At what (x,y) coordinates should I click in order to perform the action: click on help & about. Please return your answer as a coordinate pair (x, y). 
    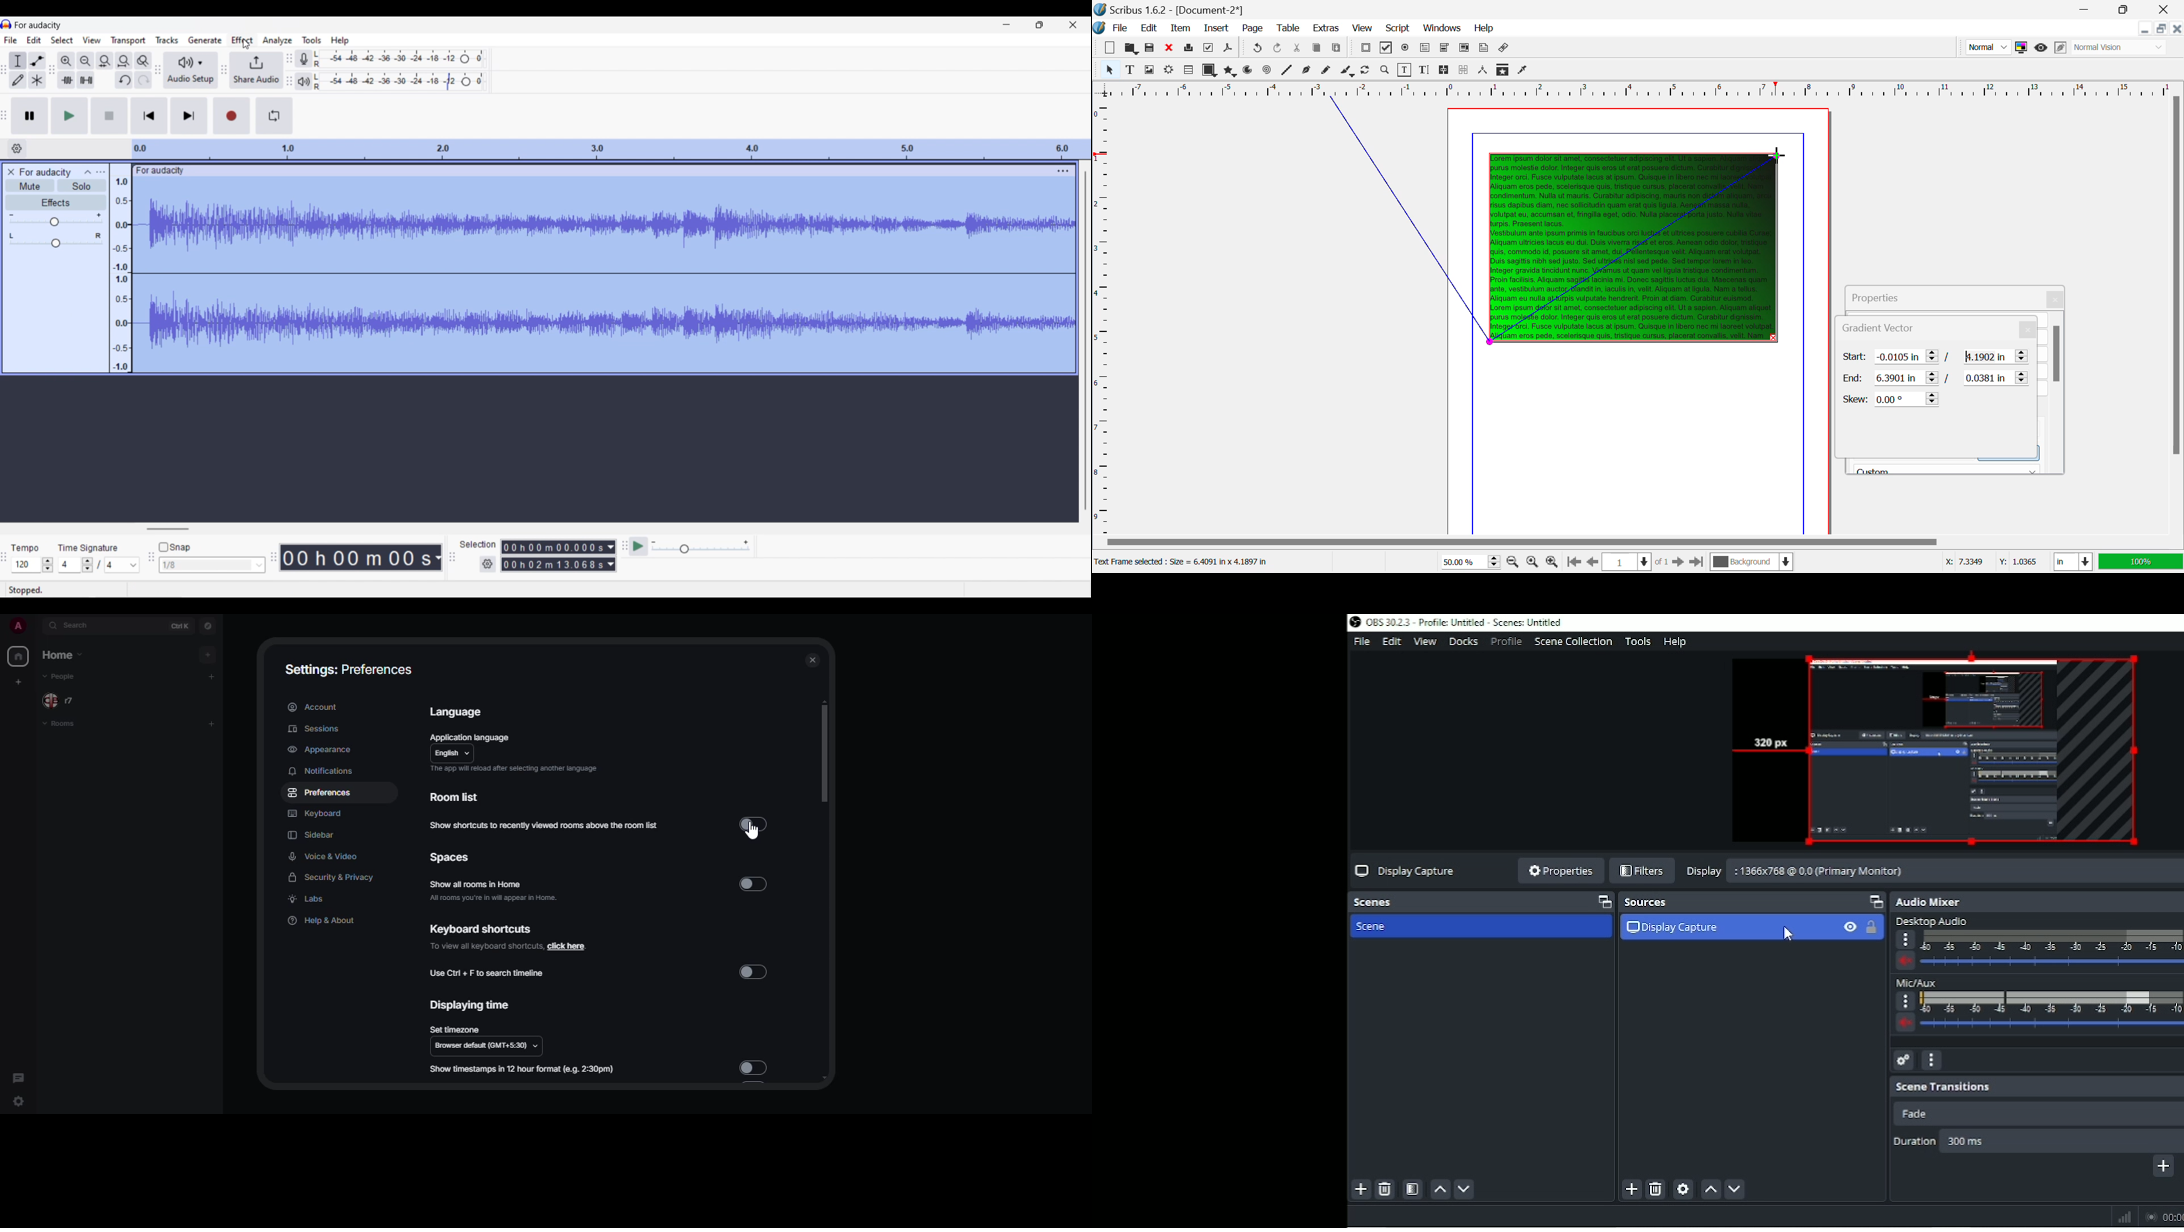
    Looking at the image, I should click on (321, 923).